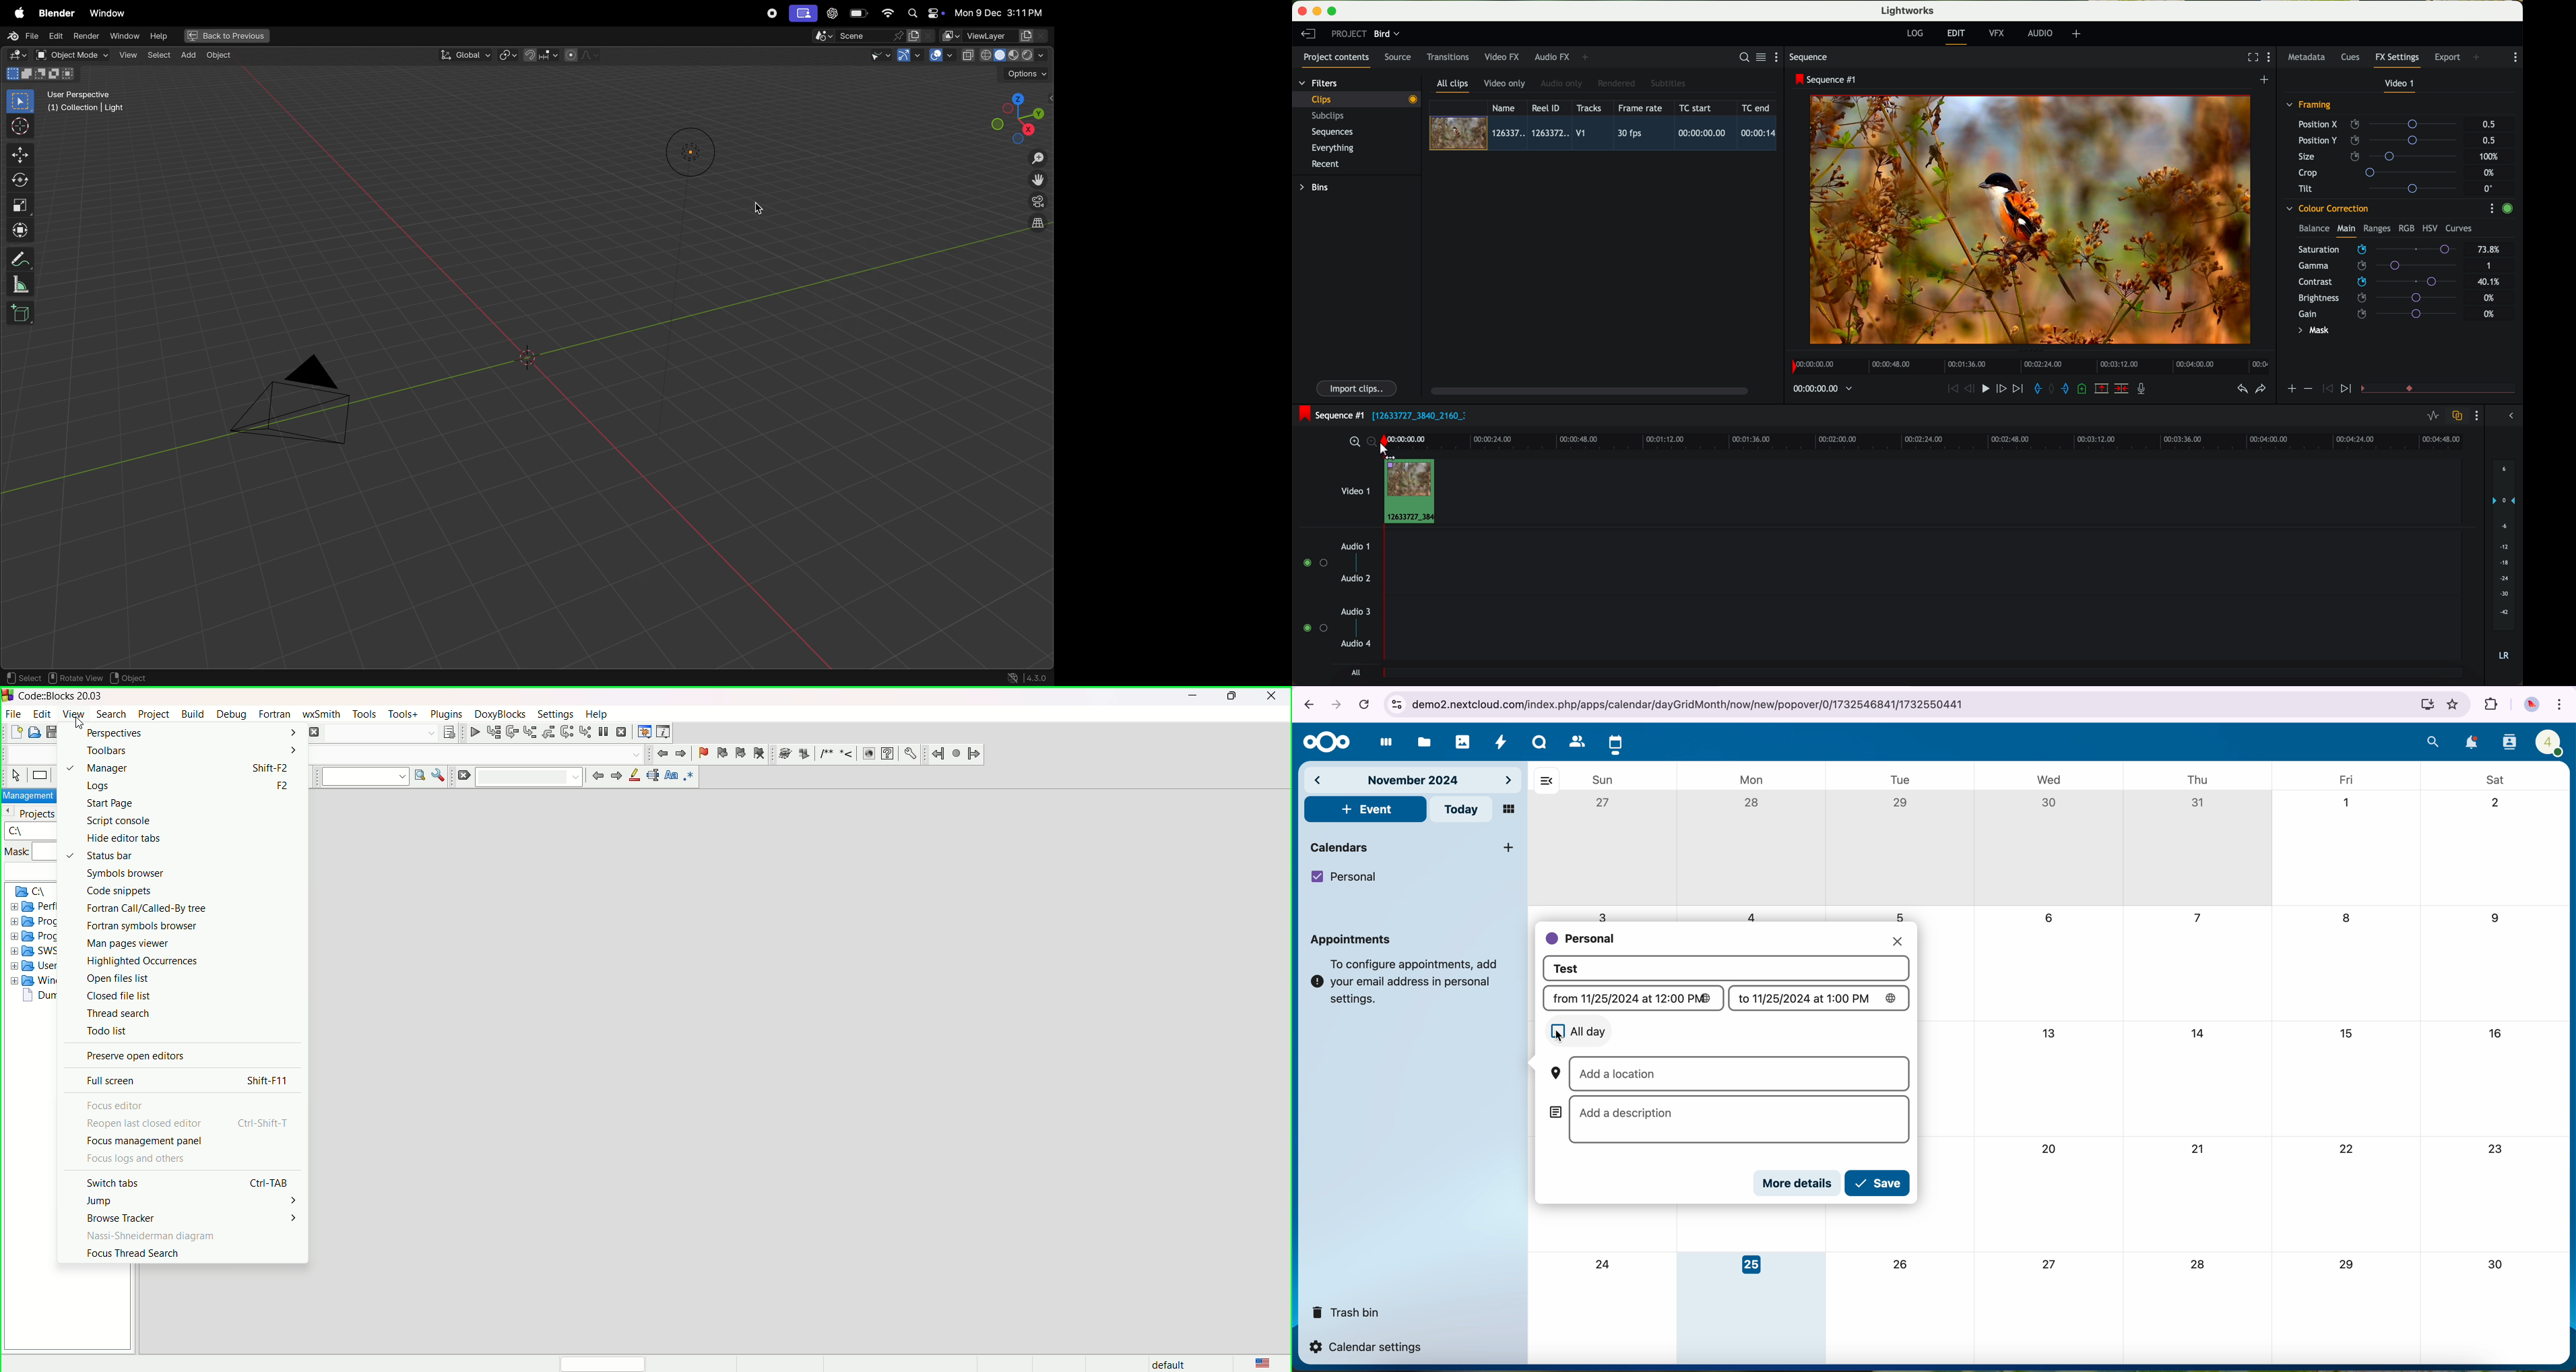  Describe the element at coordinates (1667, 84) in the screenshot. I see `subtitles` at that location.